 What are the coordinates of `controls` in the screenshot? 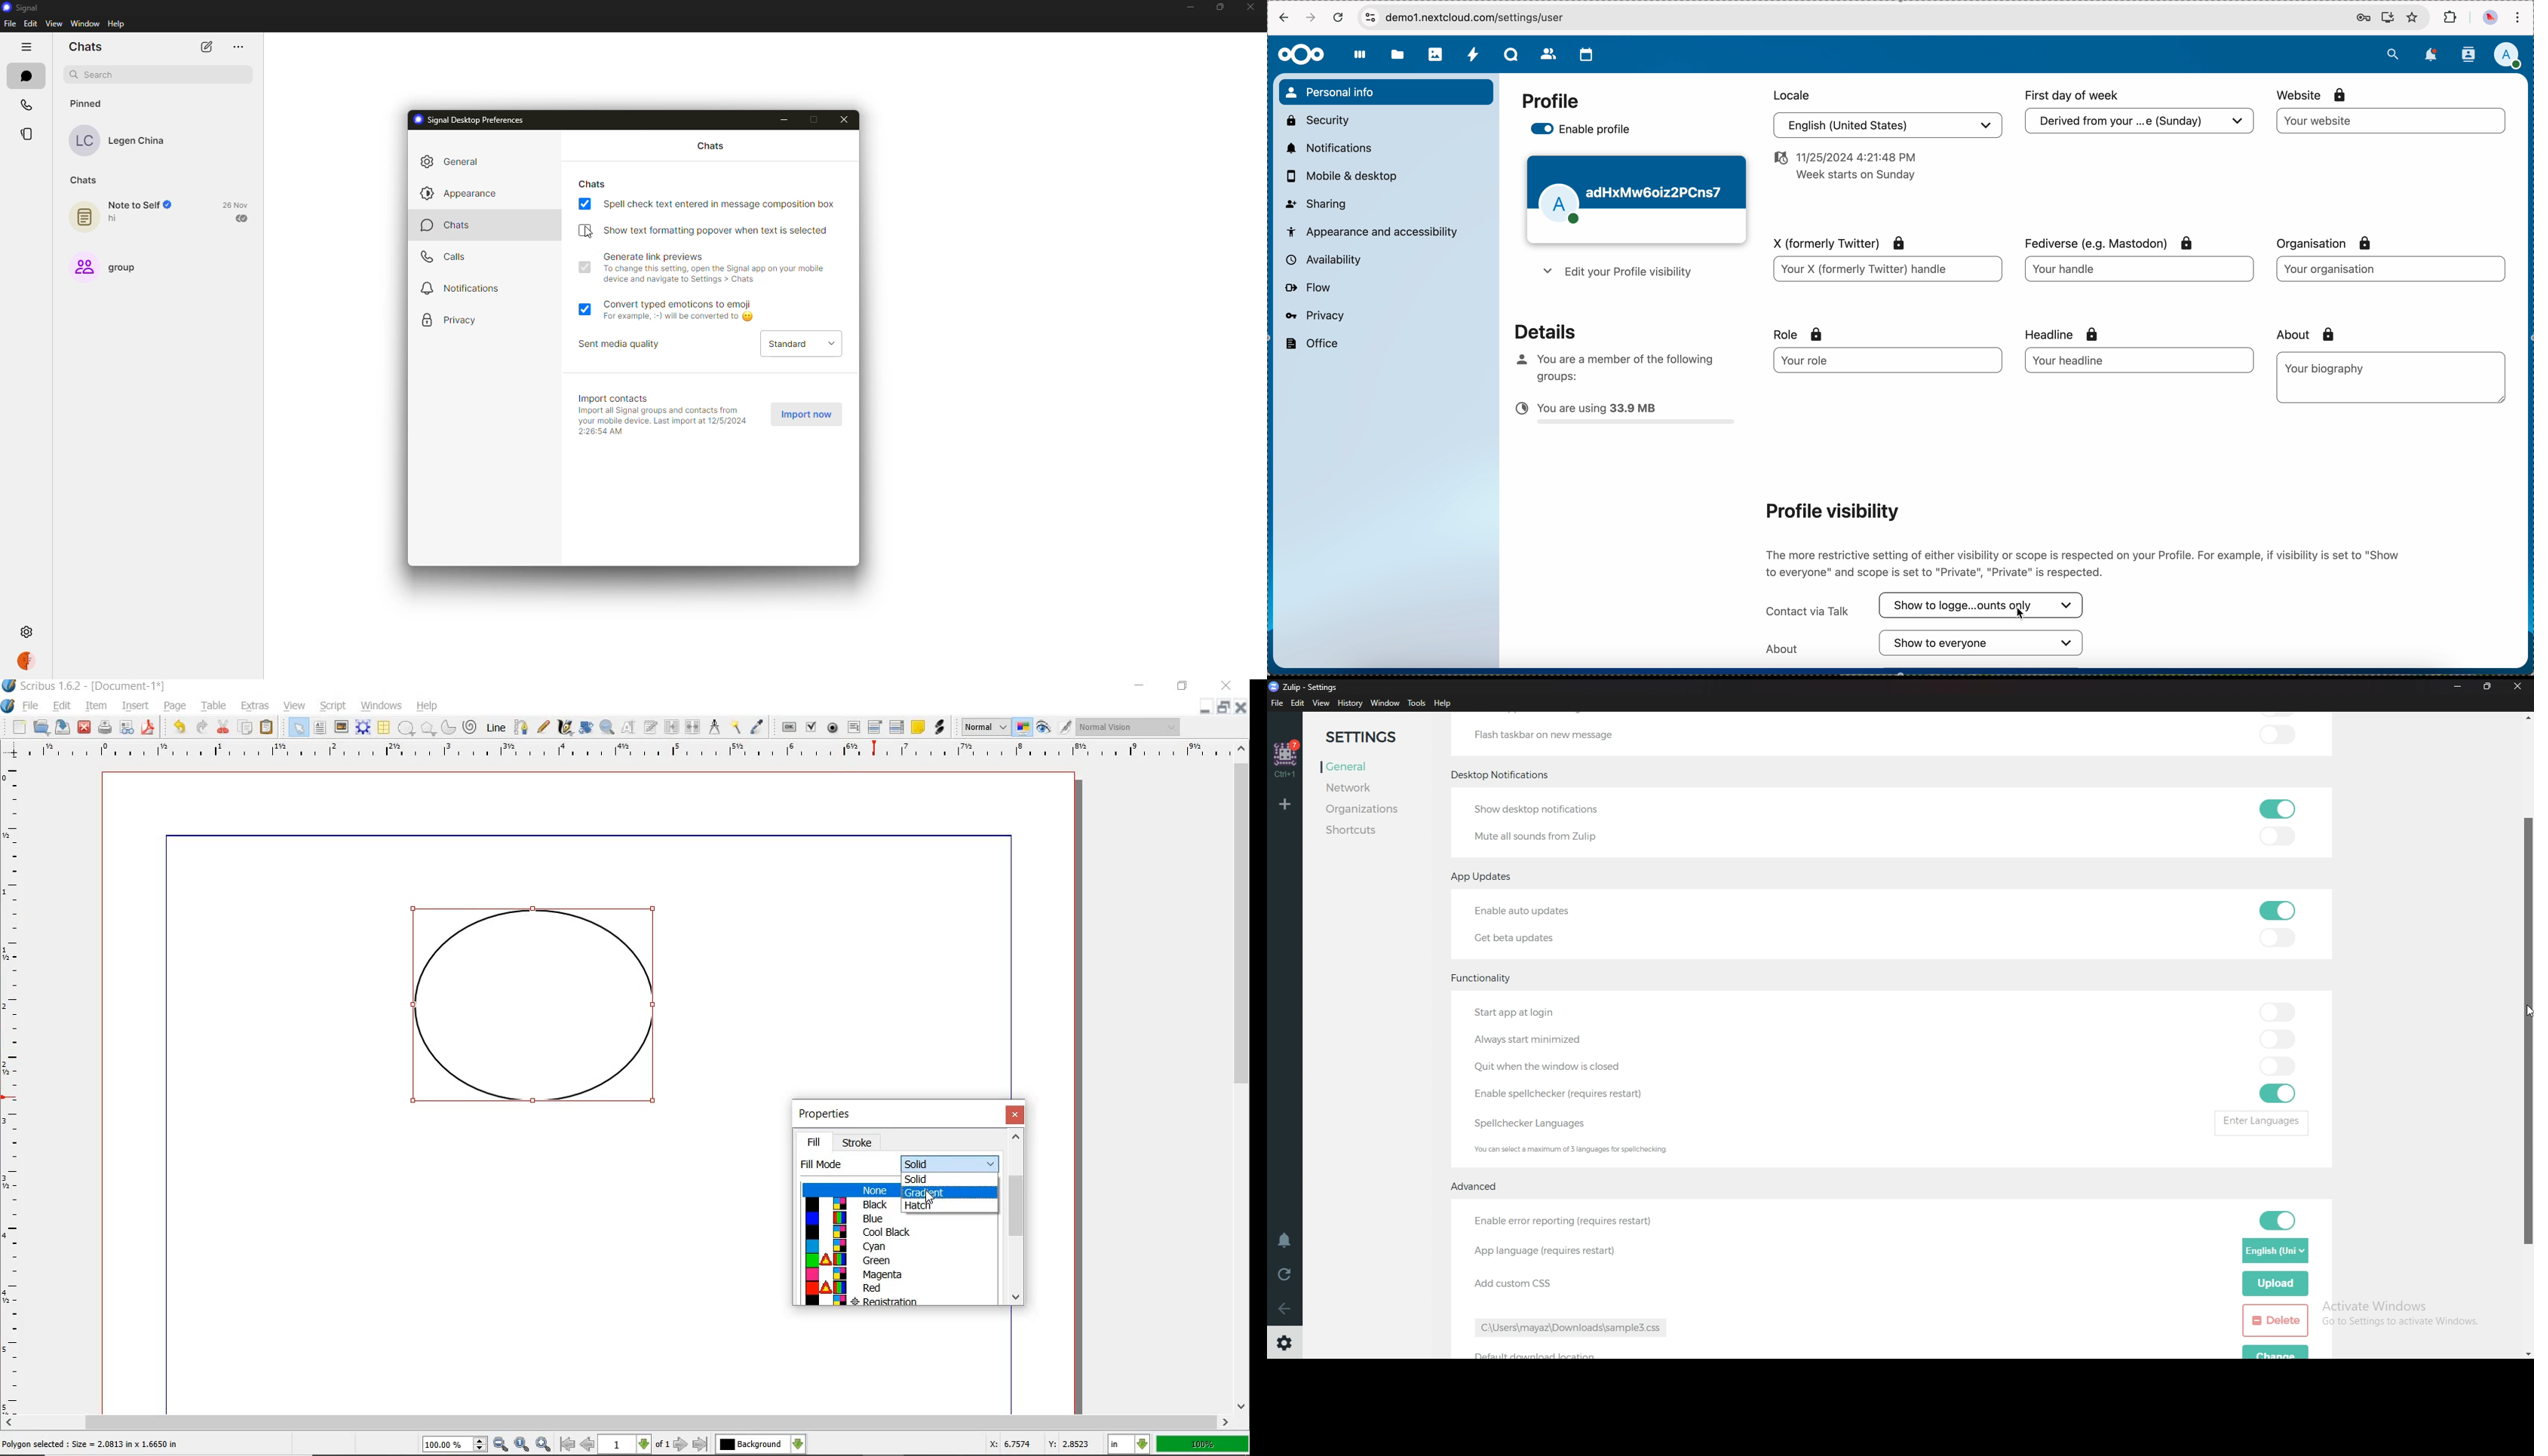 It's located at (1370, 17).